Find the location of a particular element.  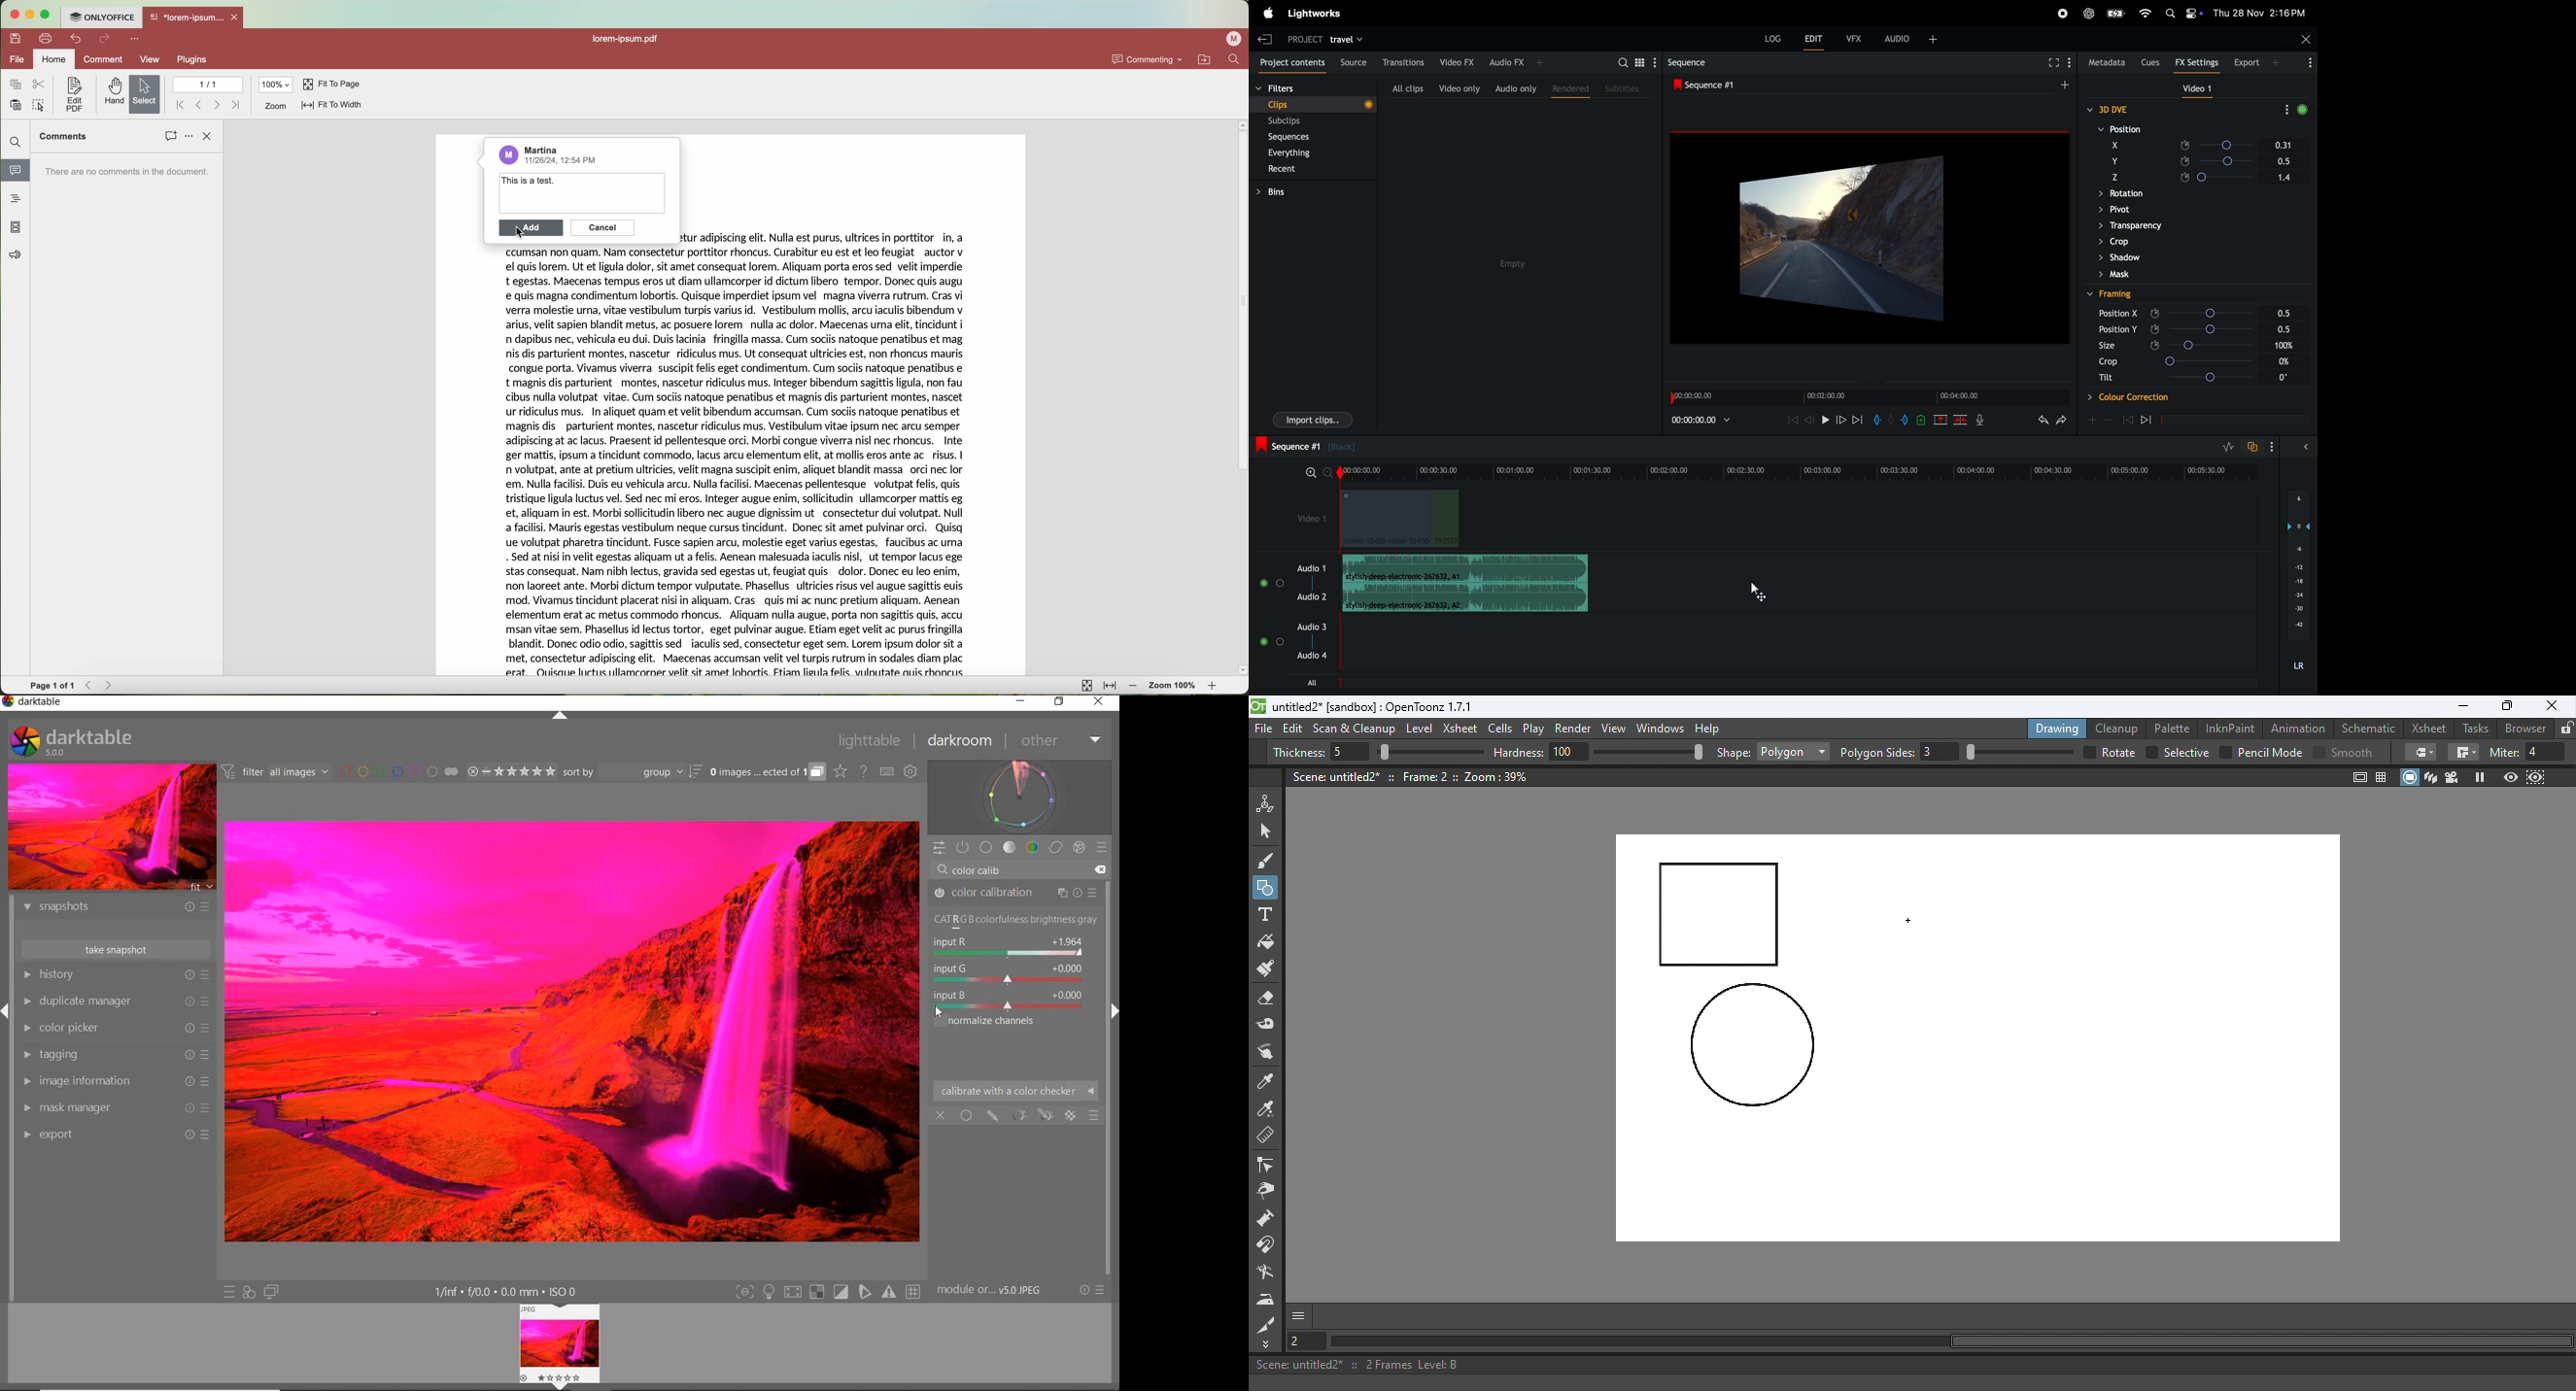

save is located at coordinates (13, 38).